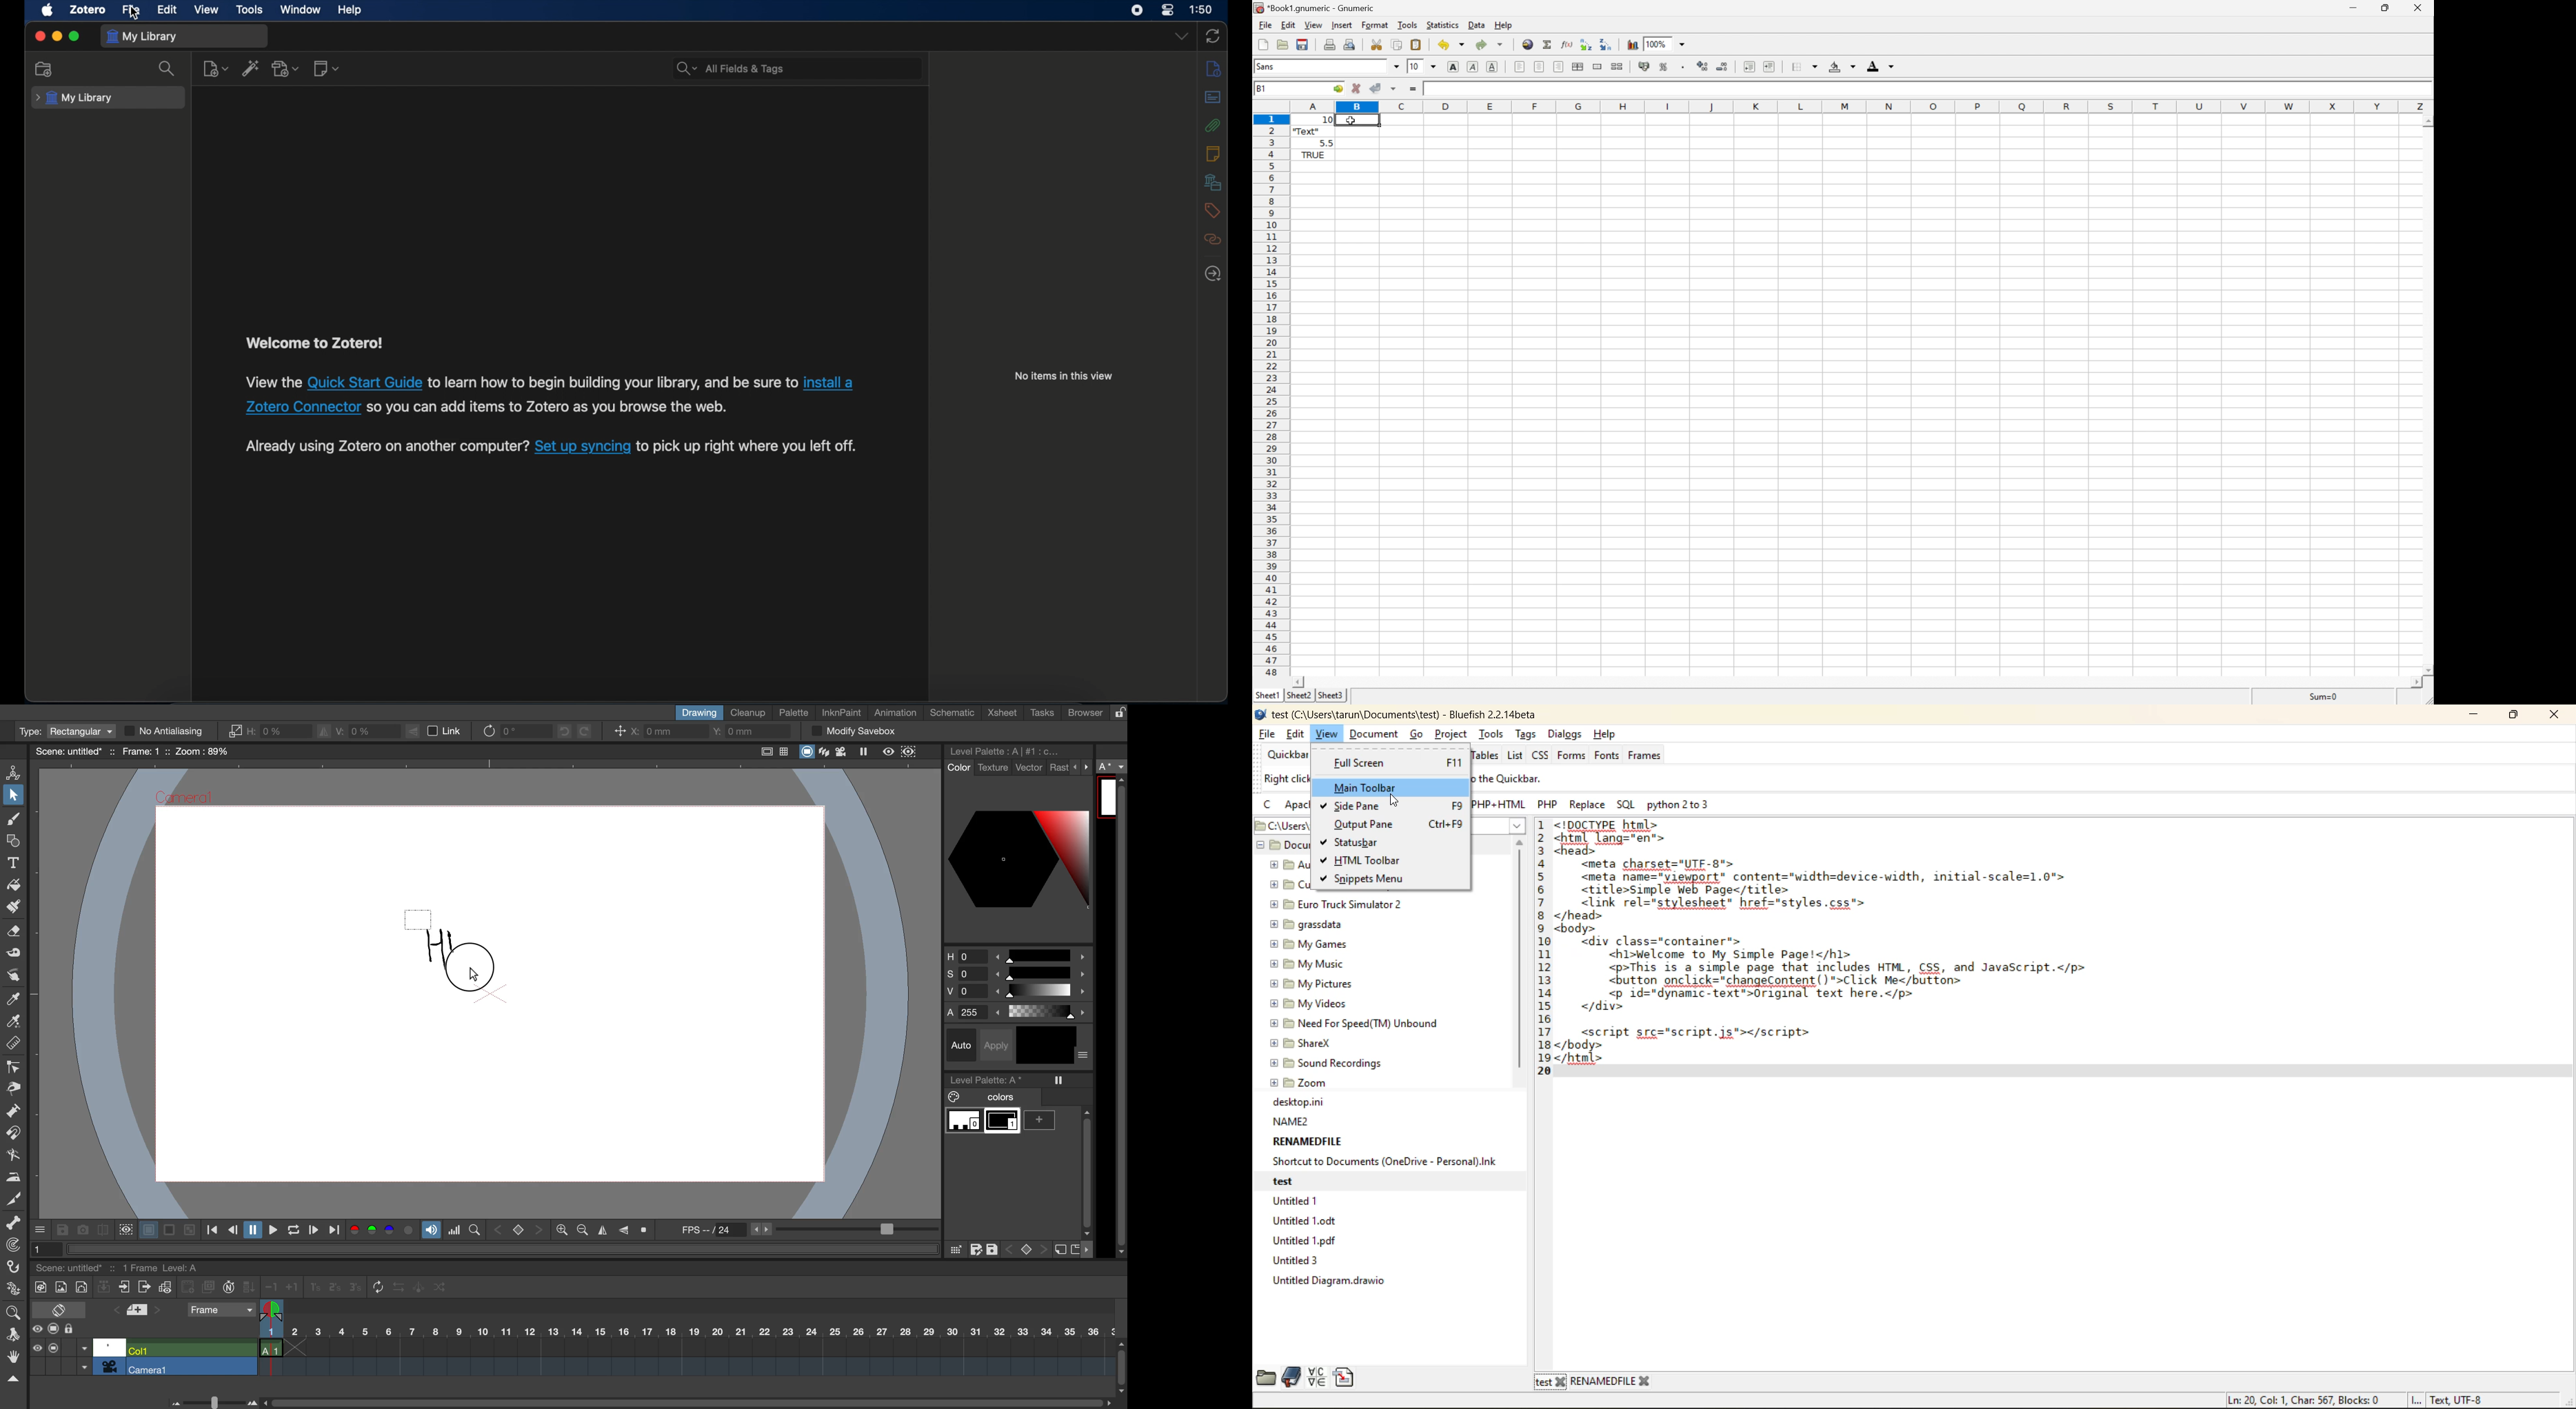  What do you see at coordinates (1285, 756) in the screenshot?
I see `quickbar` at bounding box center [1285, 756].